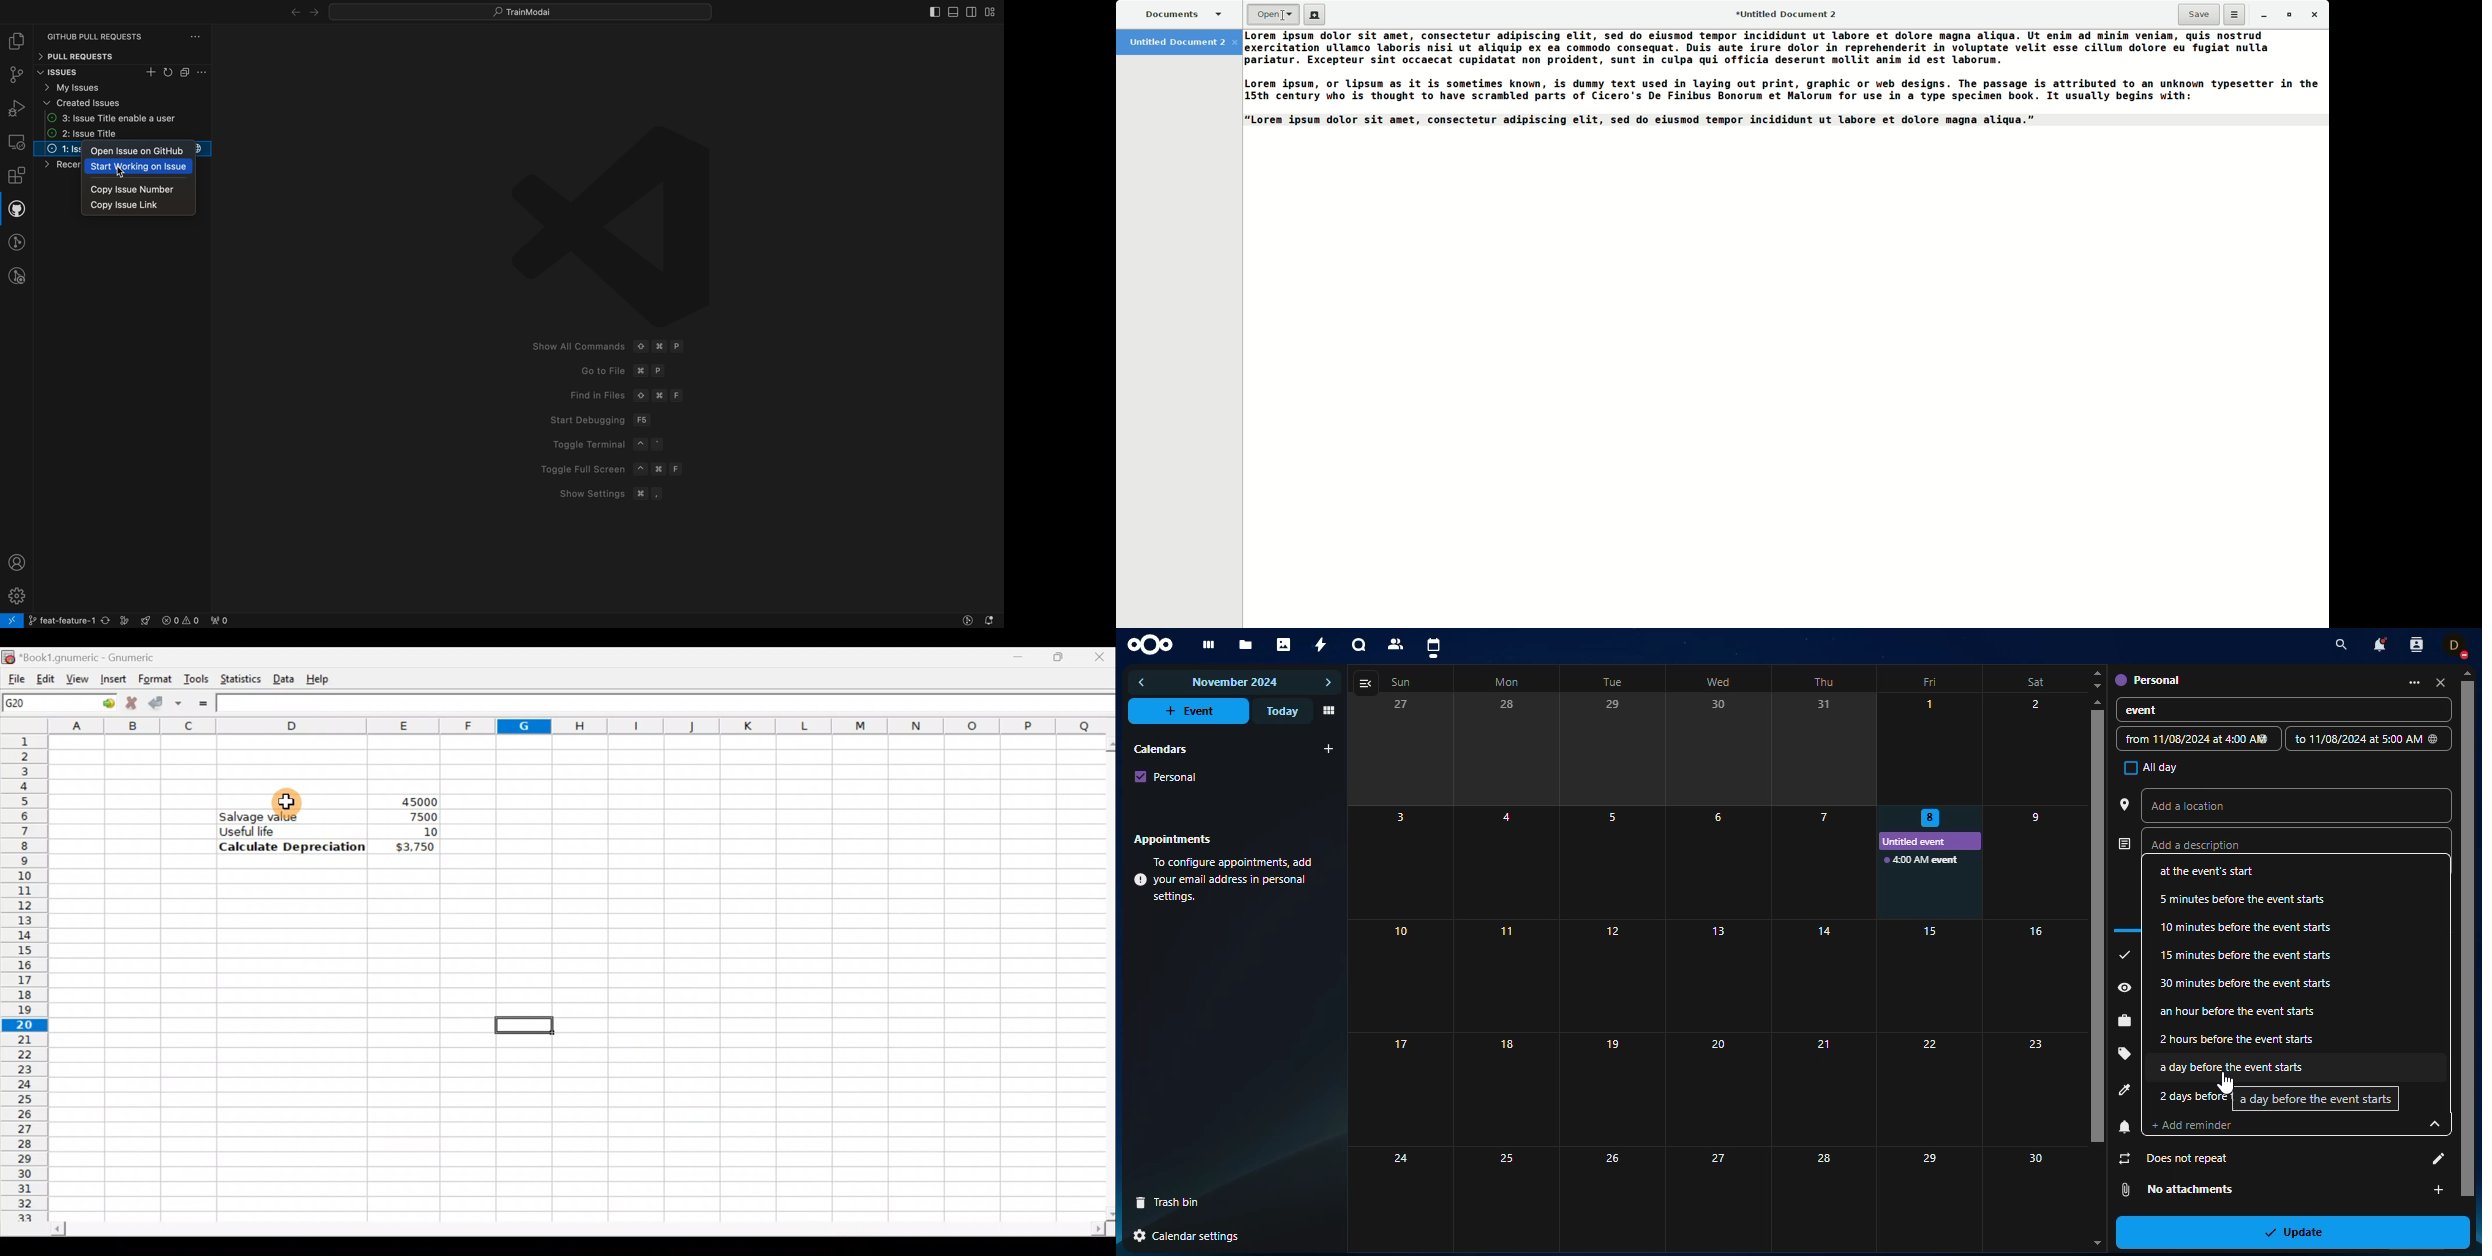 This screenshot has height=1260, width=2492. What do you see at coordinates (165, 701) in the screenshot?
I see `Accept change` at bounding box center [165, 701].